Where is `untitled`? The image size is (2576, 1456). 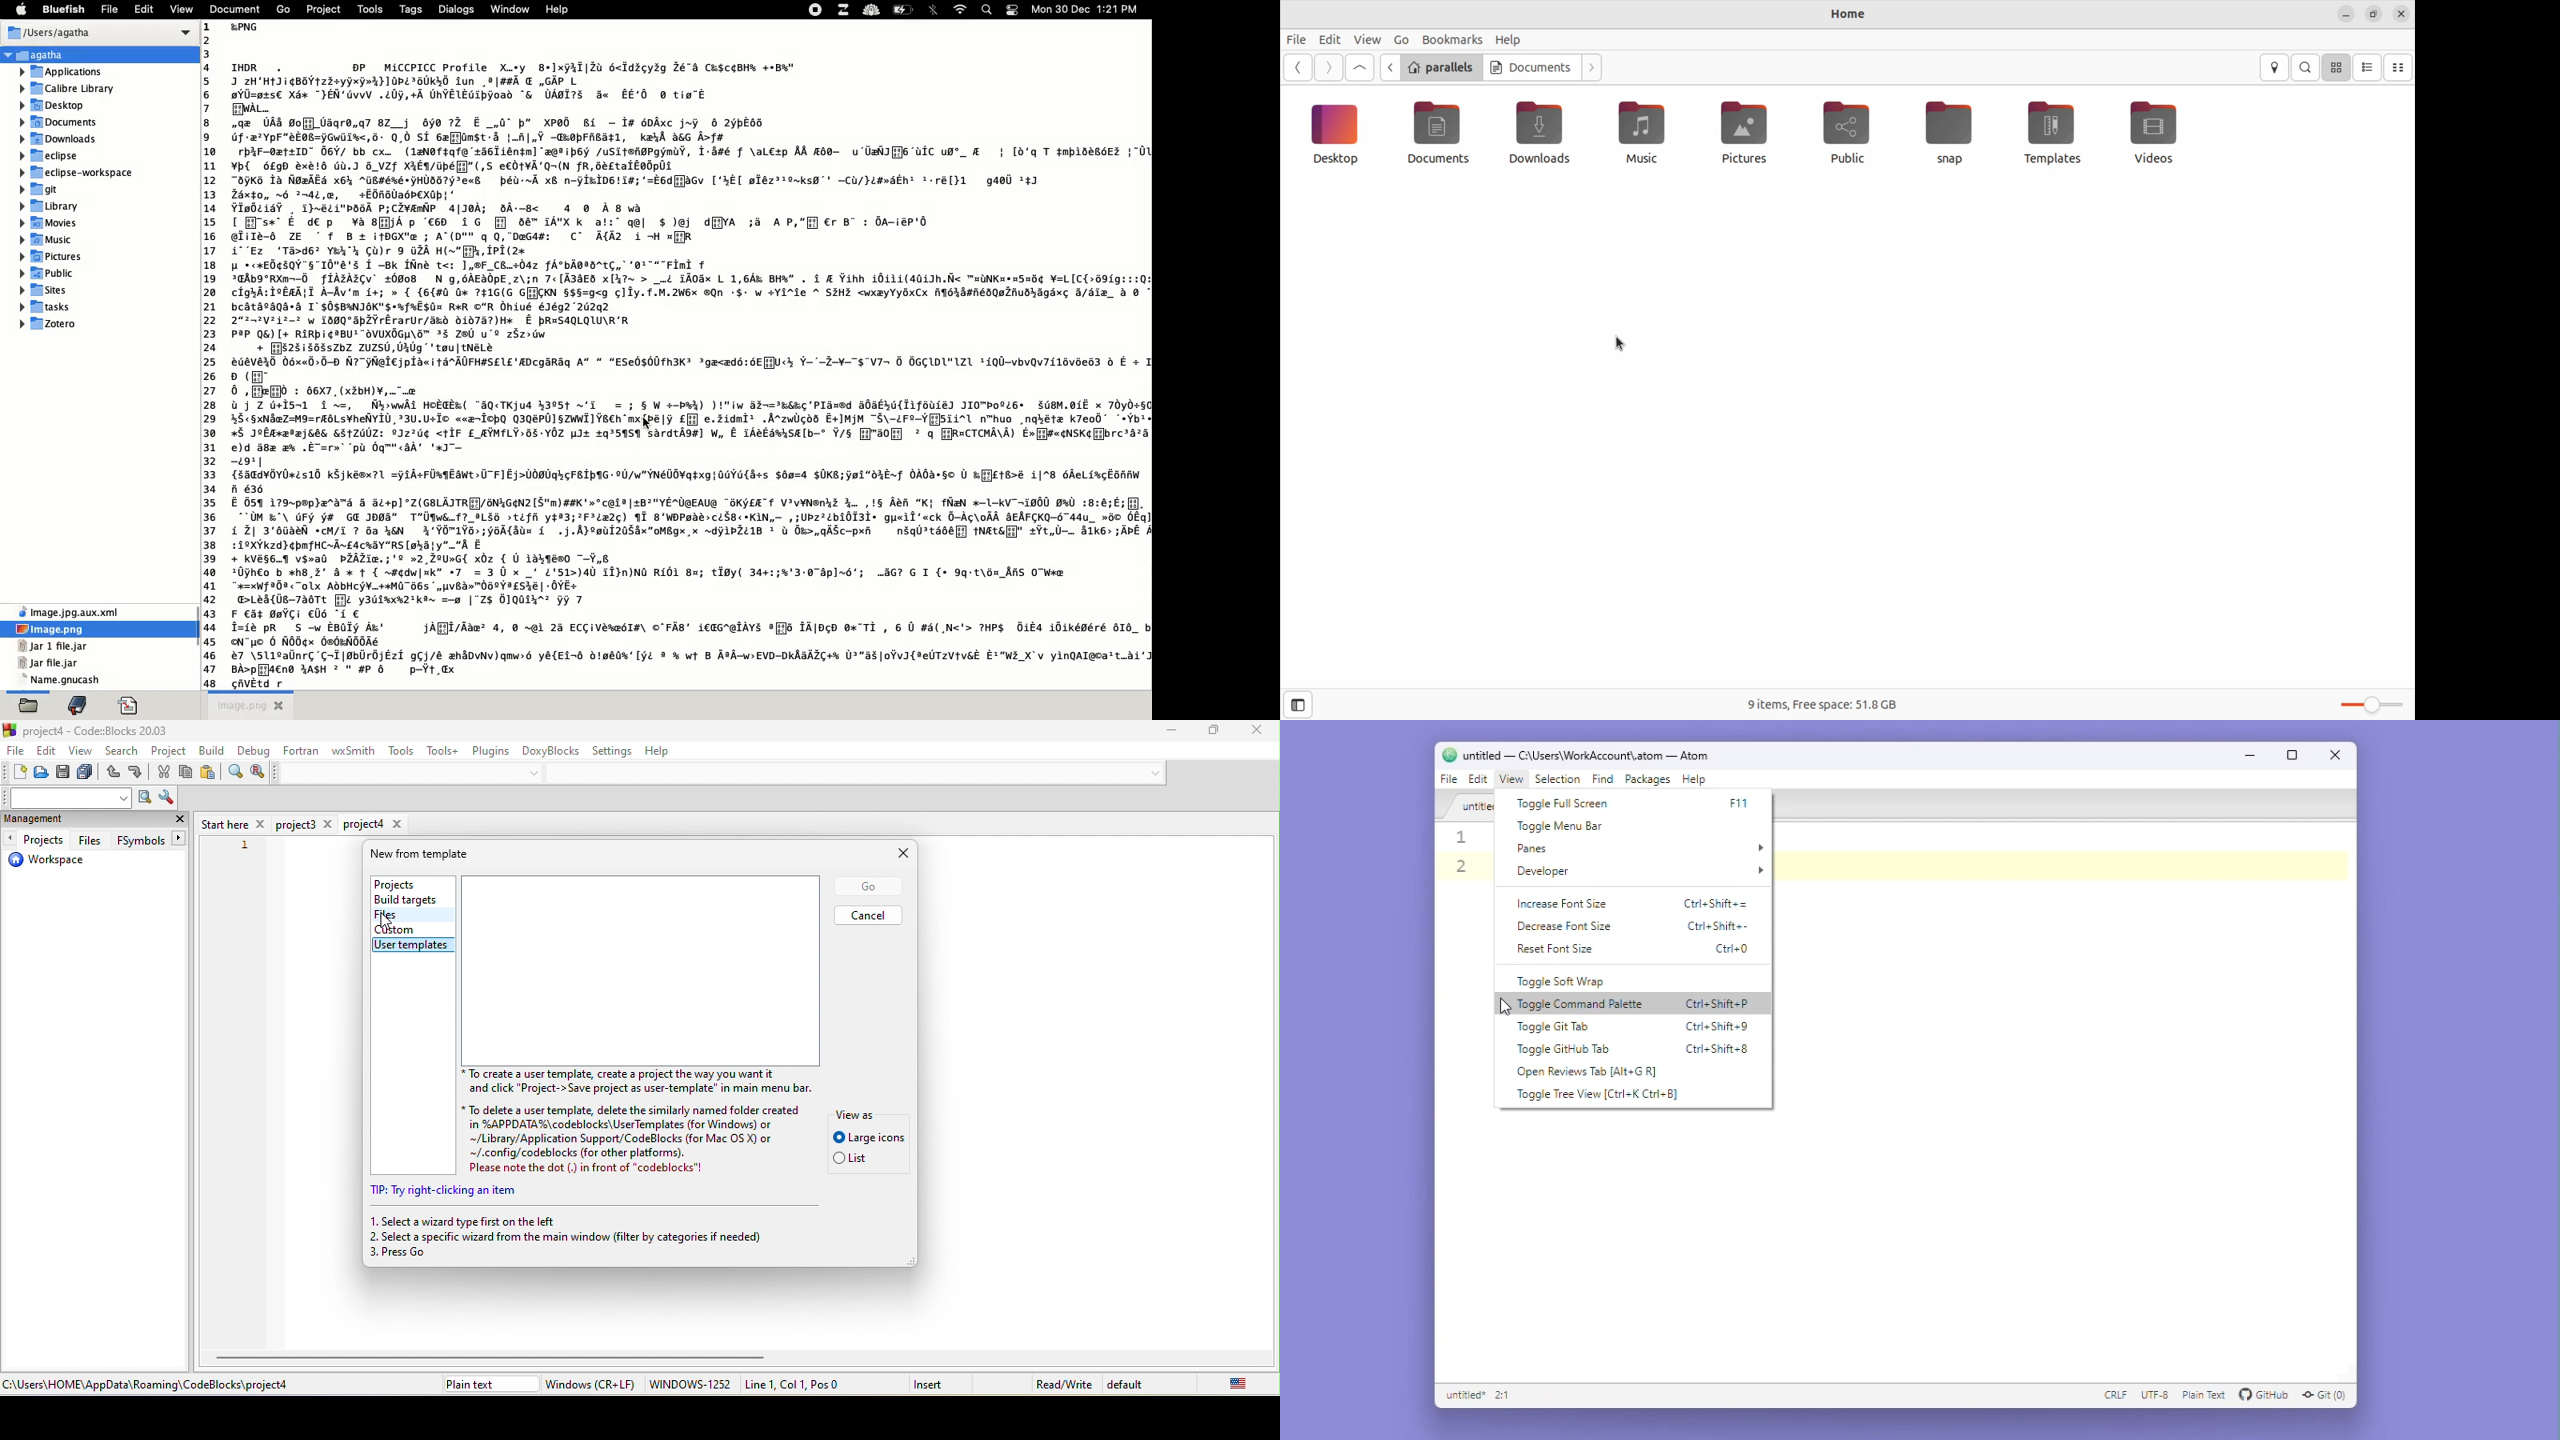 untitled is located at coordinates (239, 706).